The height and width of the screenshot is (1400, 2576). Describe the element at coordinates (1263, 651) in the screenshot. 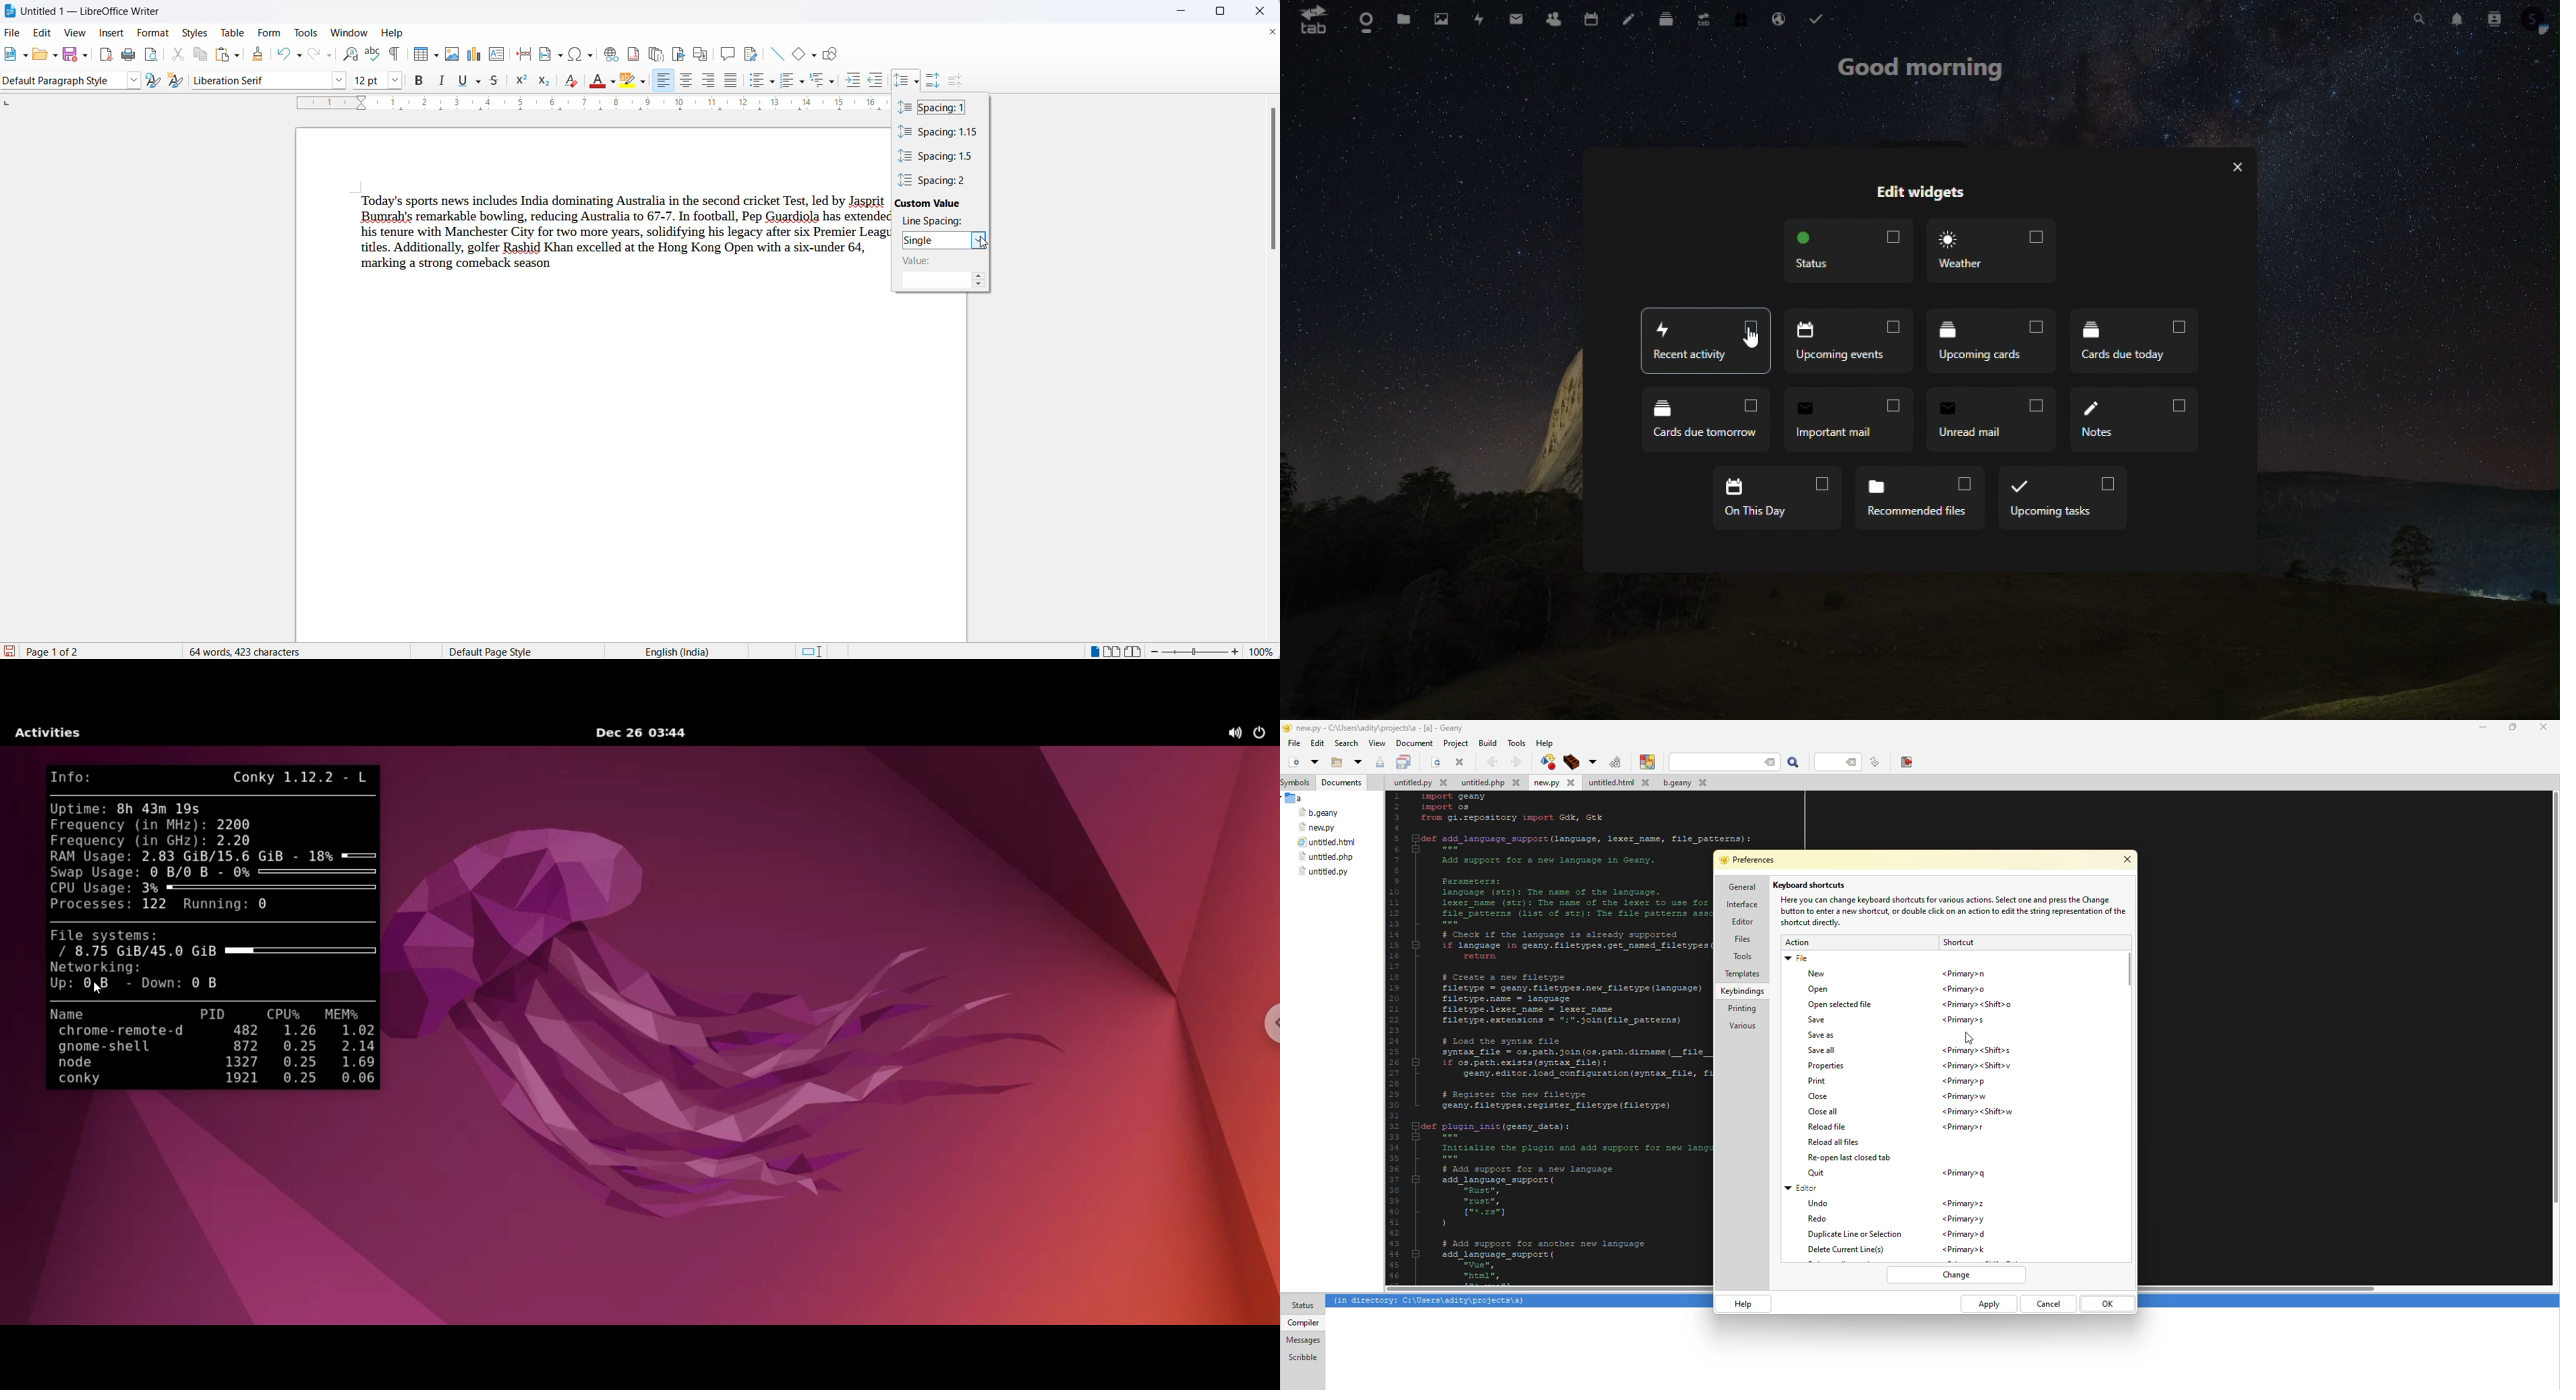

I see `zoom percentage` at that location.